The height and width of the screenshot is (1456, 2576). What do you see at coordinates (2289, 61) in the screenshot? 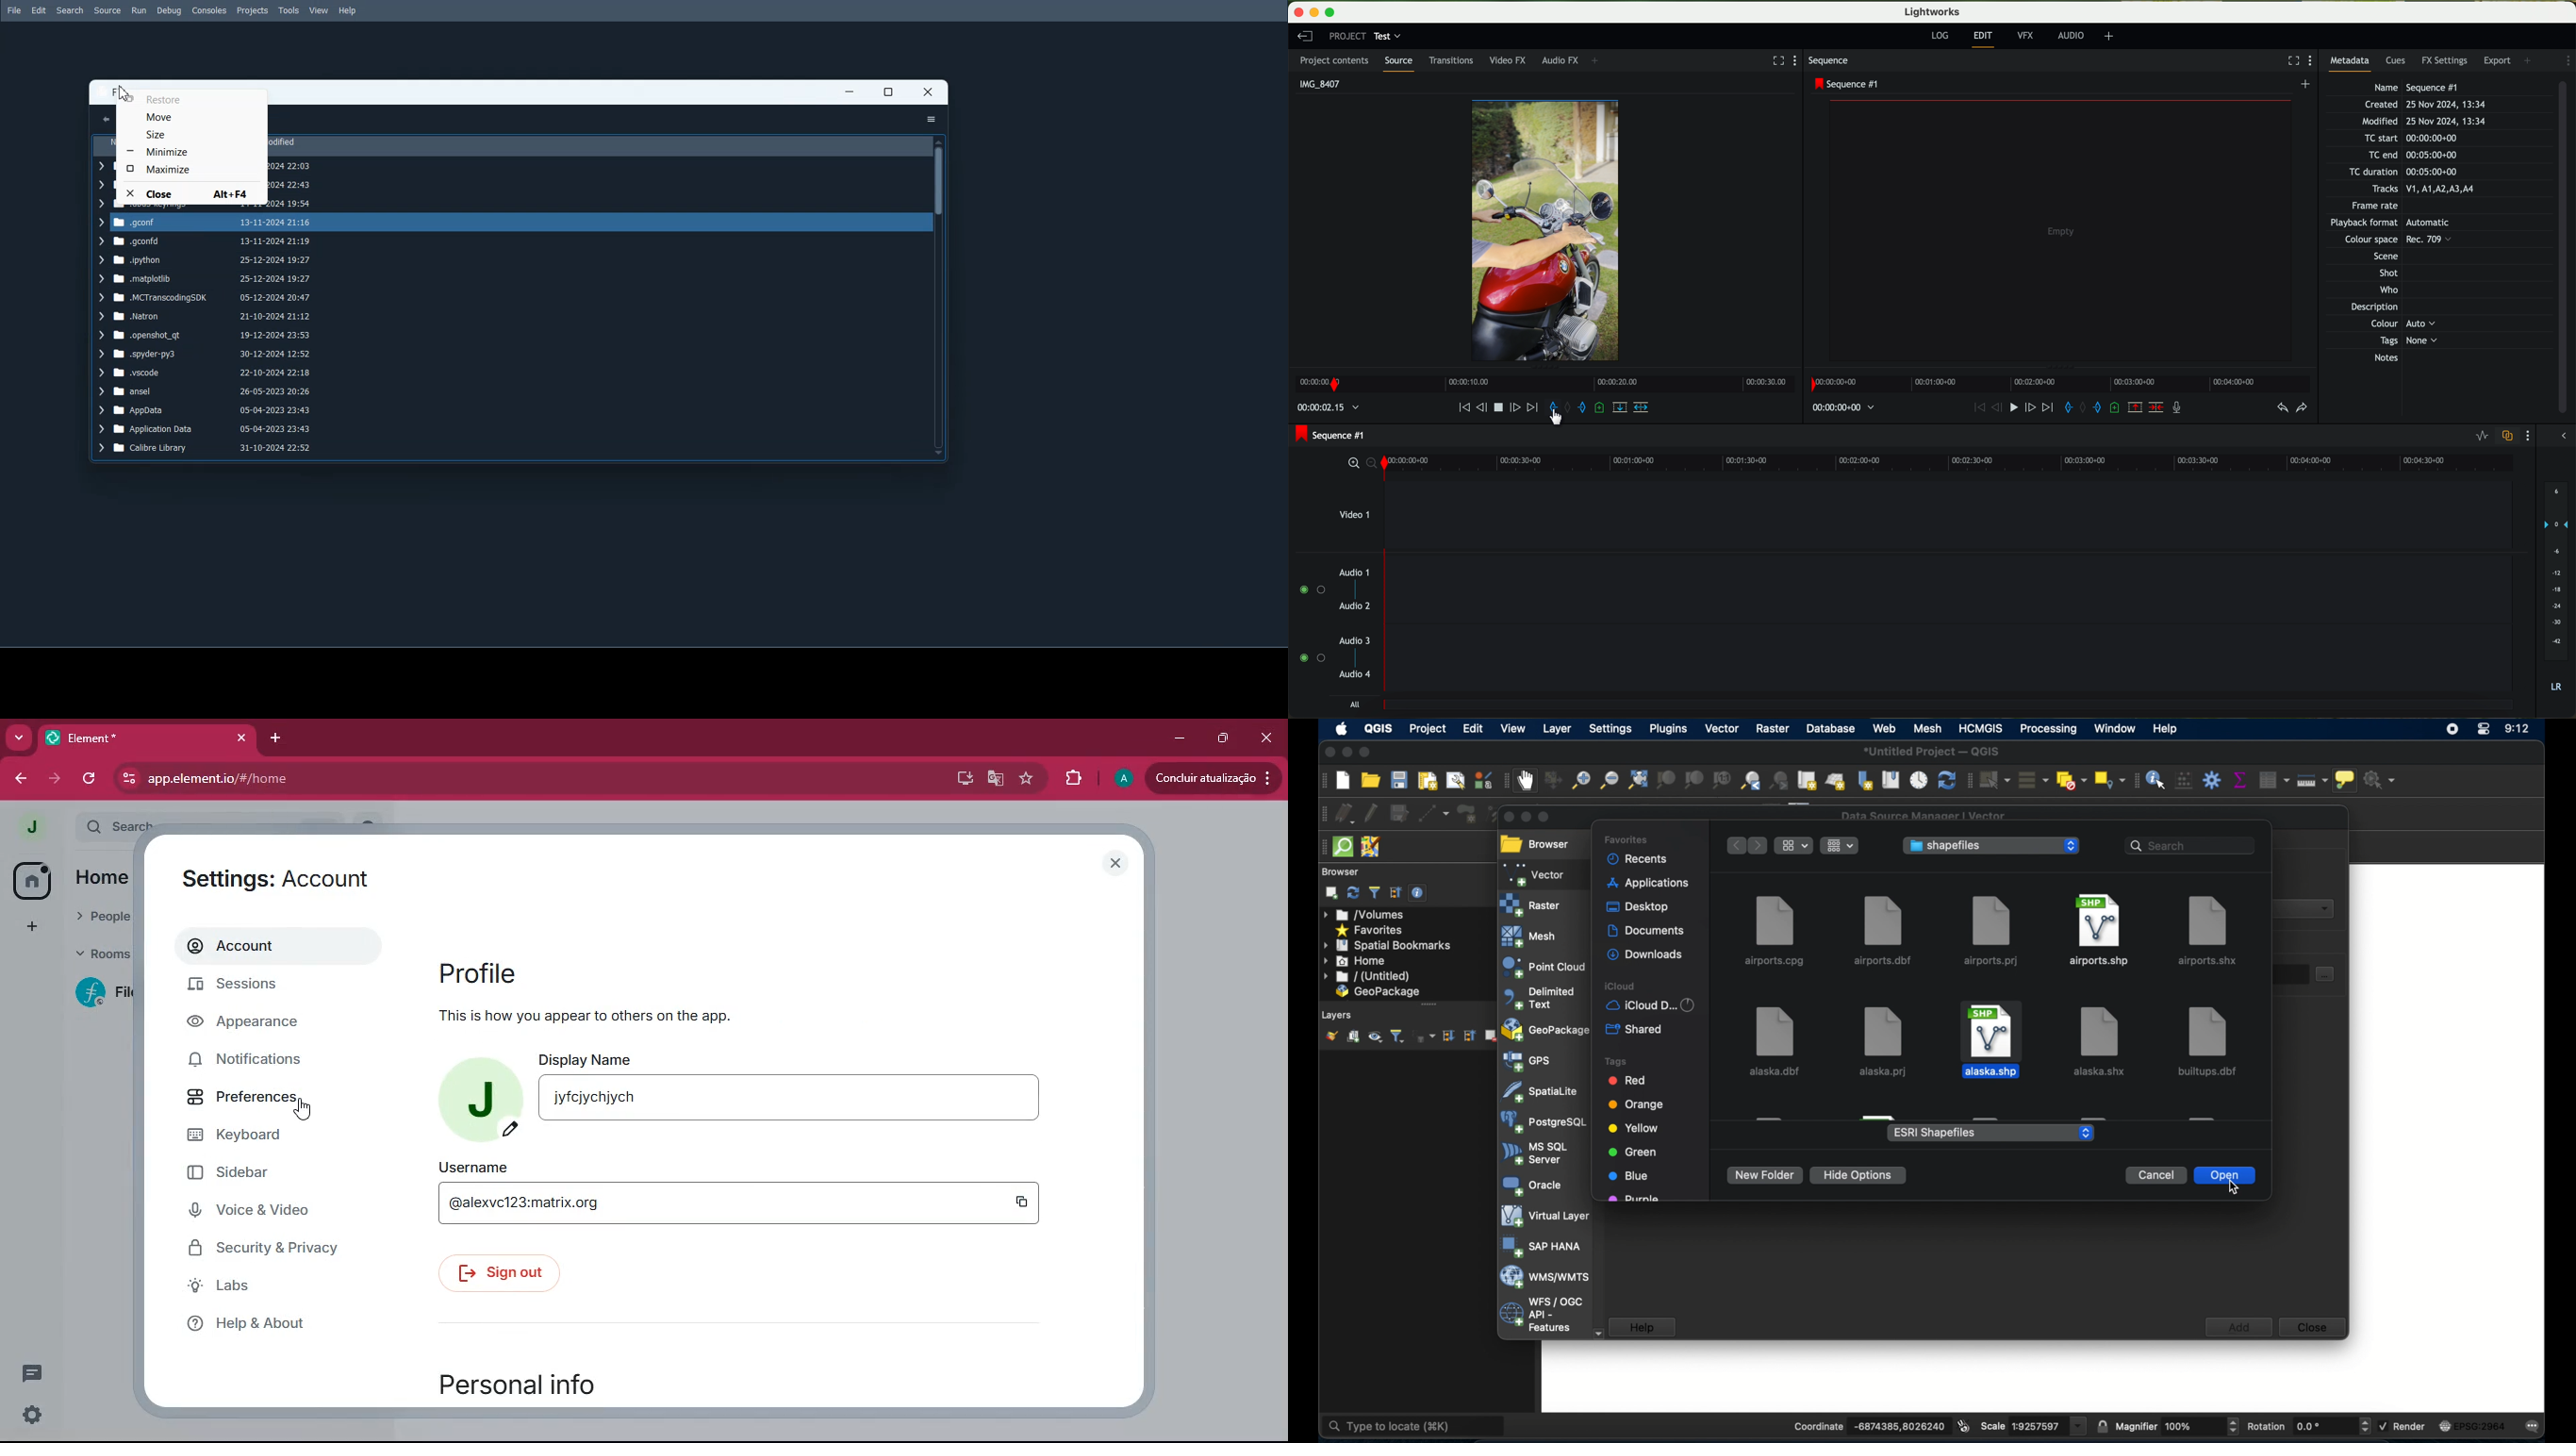
I see `fullscreen` at bounding box center [2289, 61].